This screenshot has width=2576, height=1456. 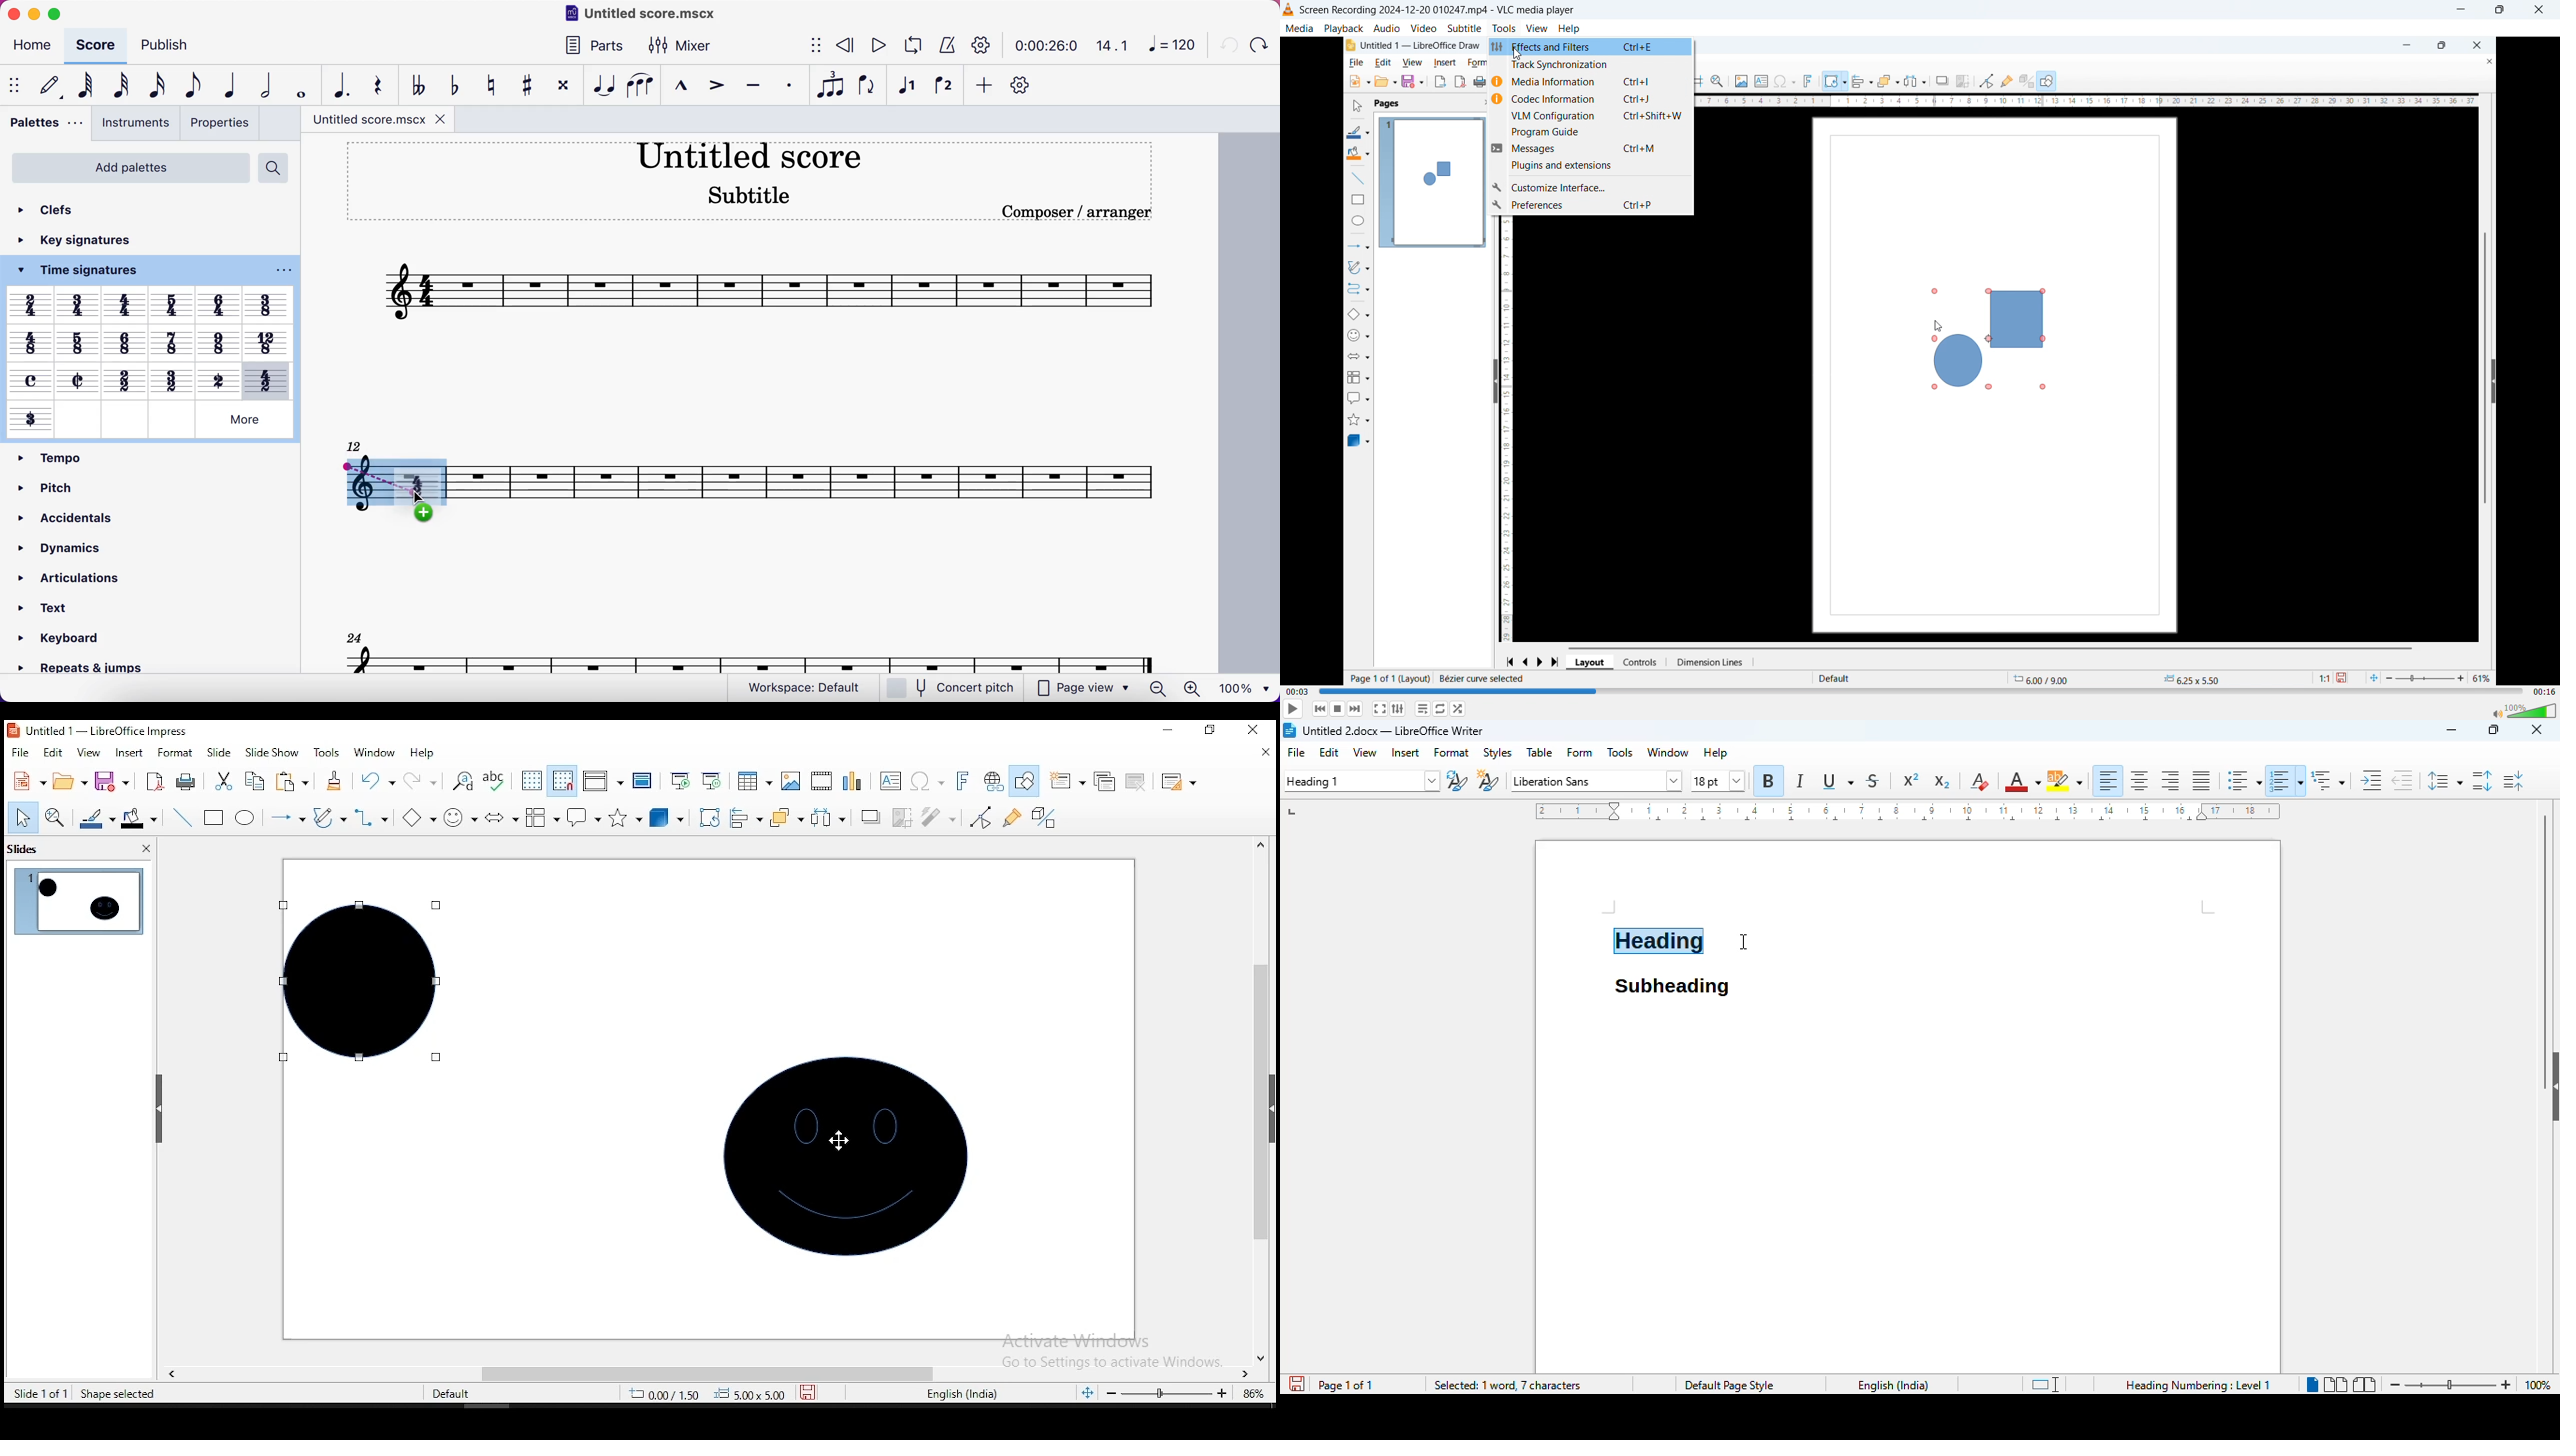 What do you see at coordinates (811, 1393) in the screenshot?
I see `save` at bounding box center [811, 1393].